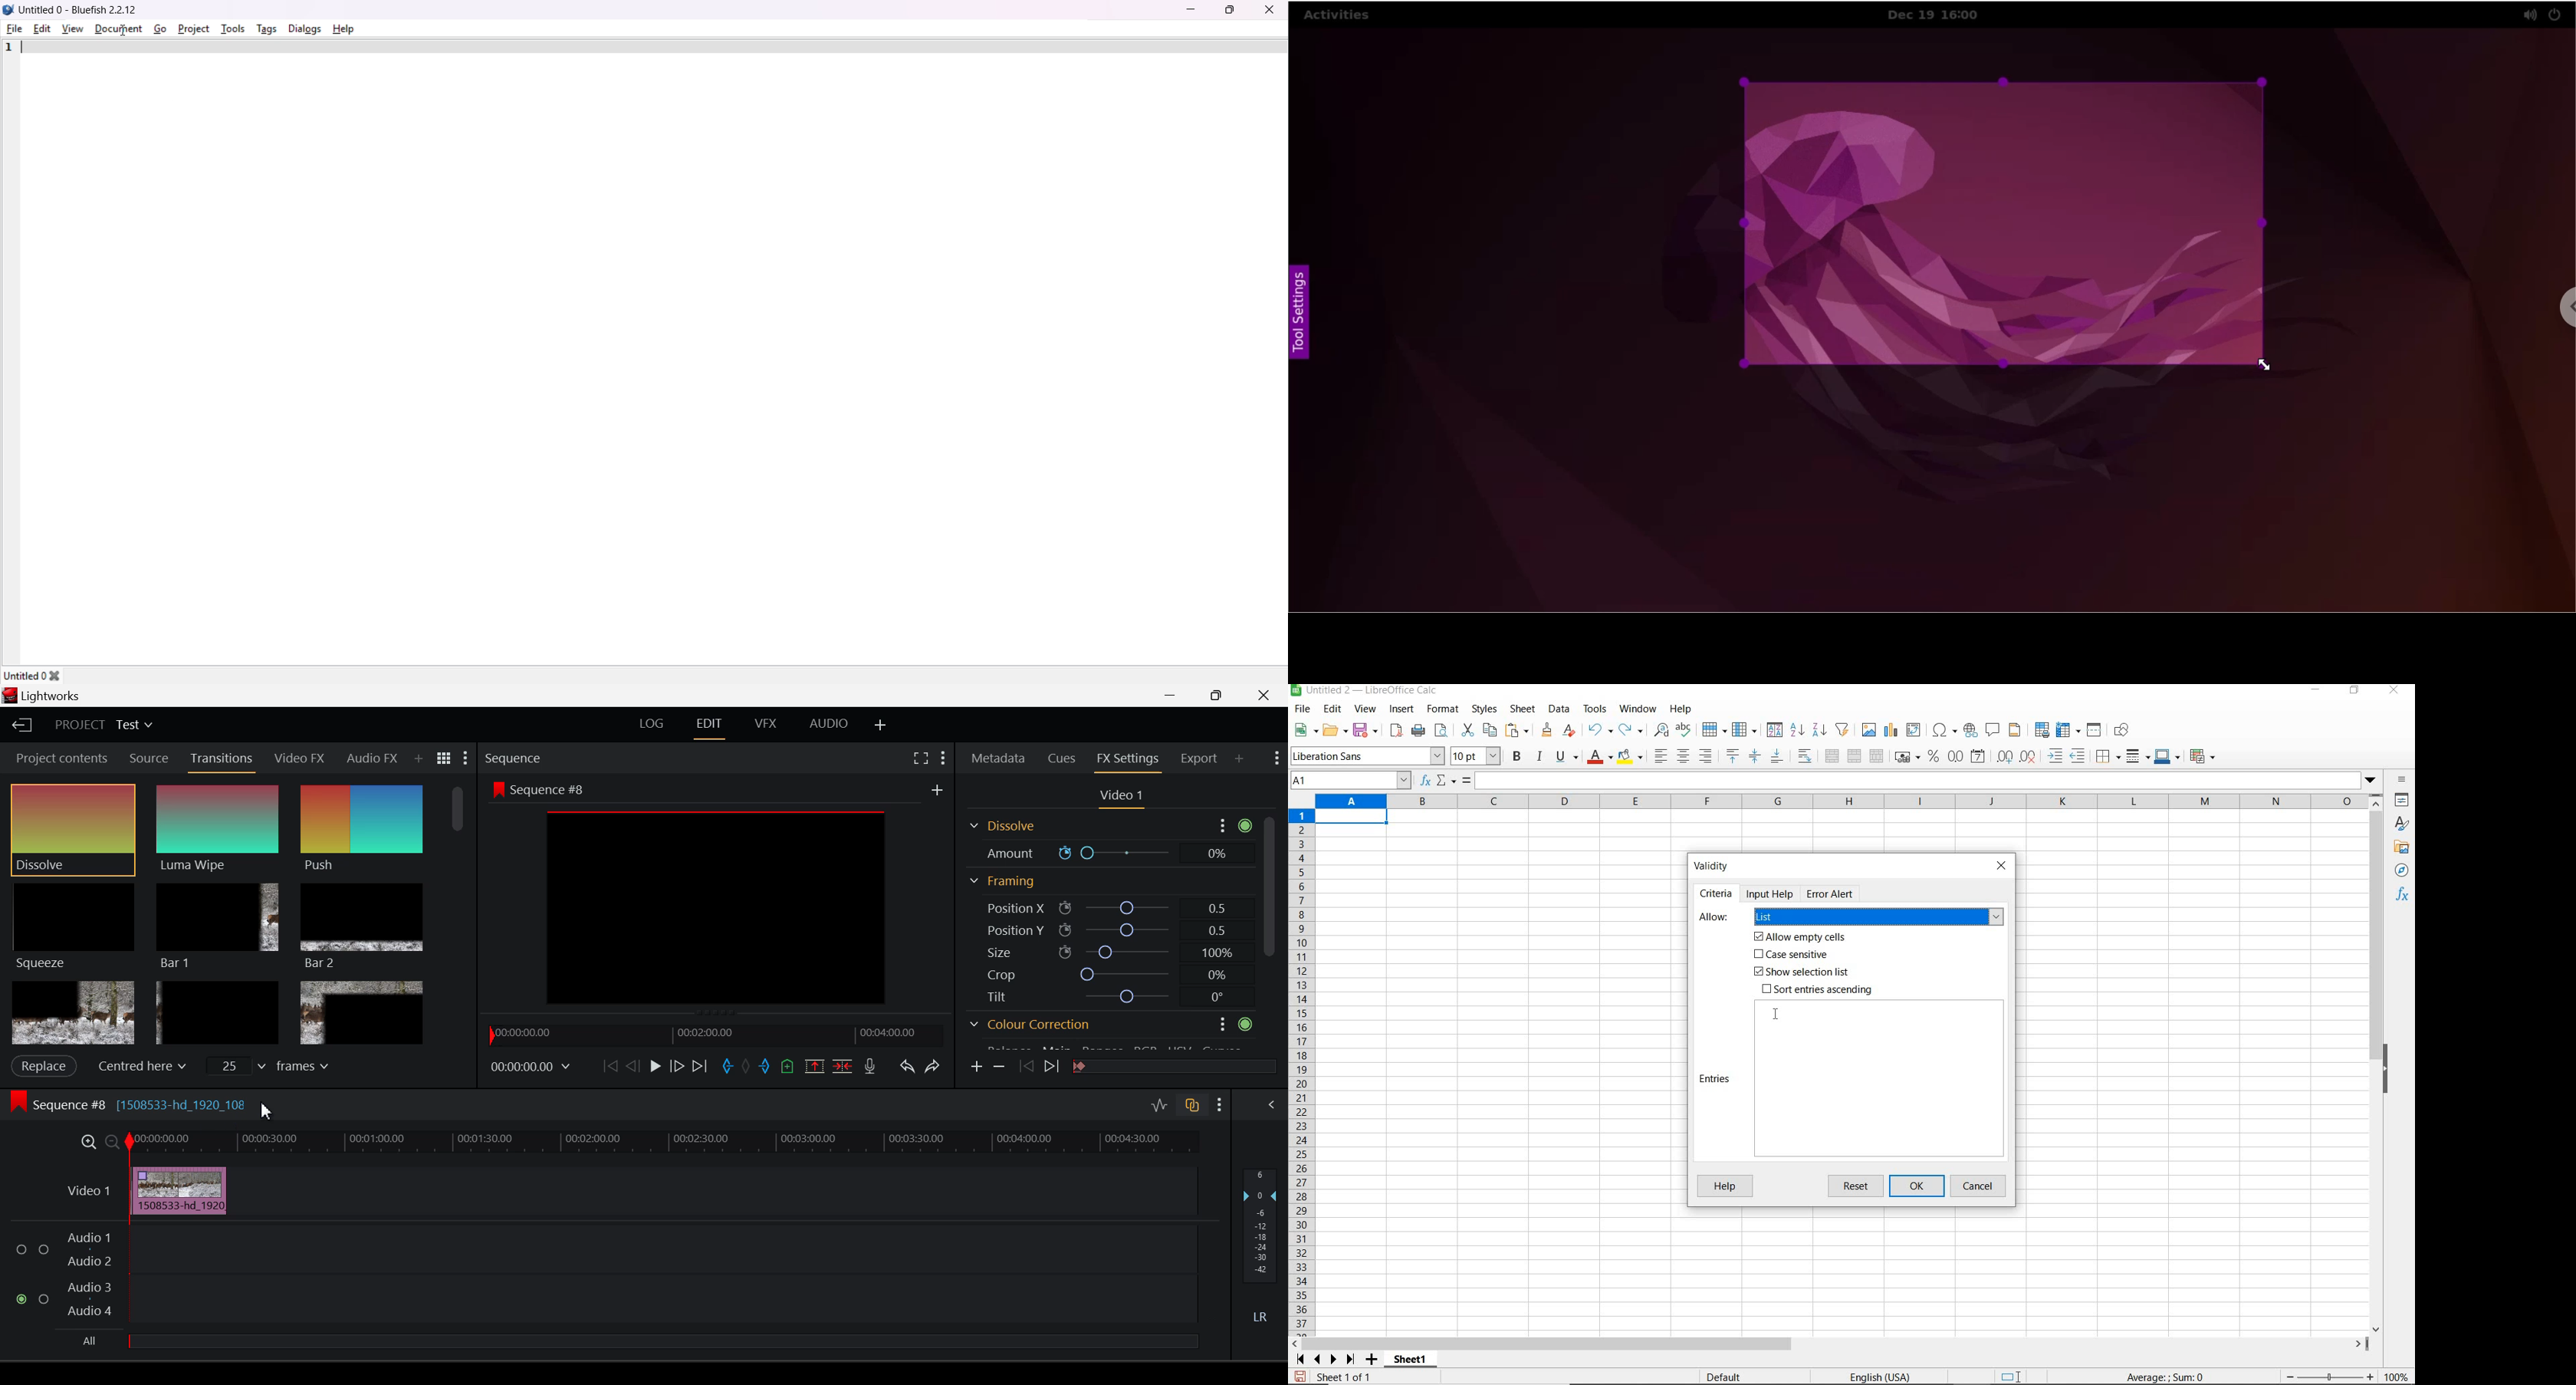 This screenshot has width=2576, height=1400. Describe the element at coordinates (1279, 758) in the screenshot. I see `Show Settings` at that location.